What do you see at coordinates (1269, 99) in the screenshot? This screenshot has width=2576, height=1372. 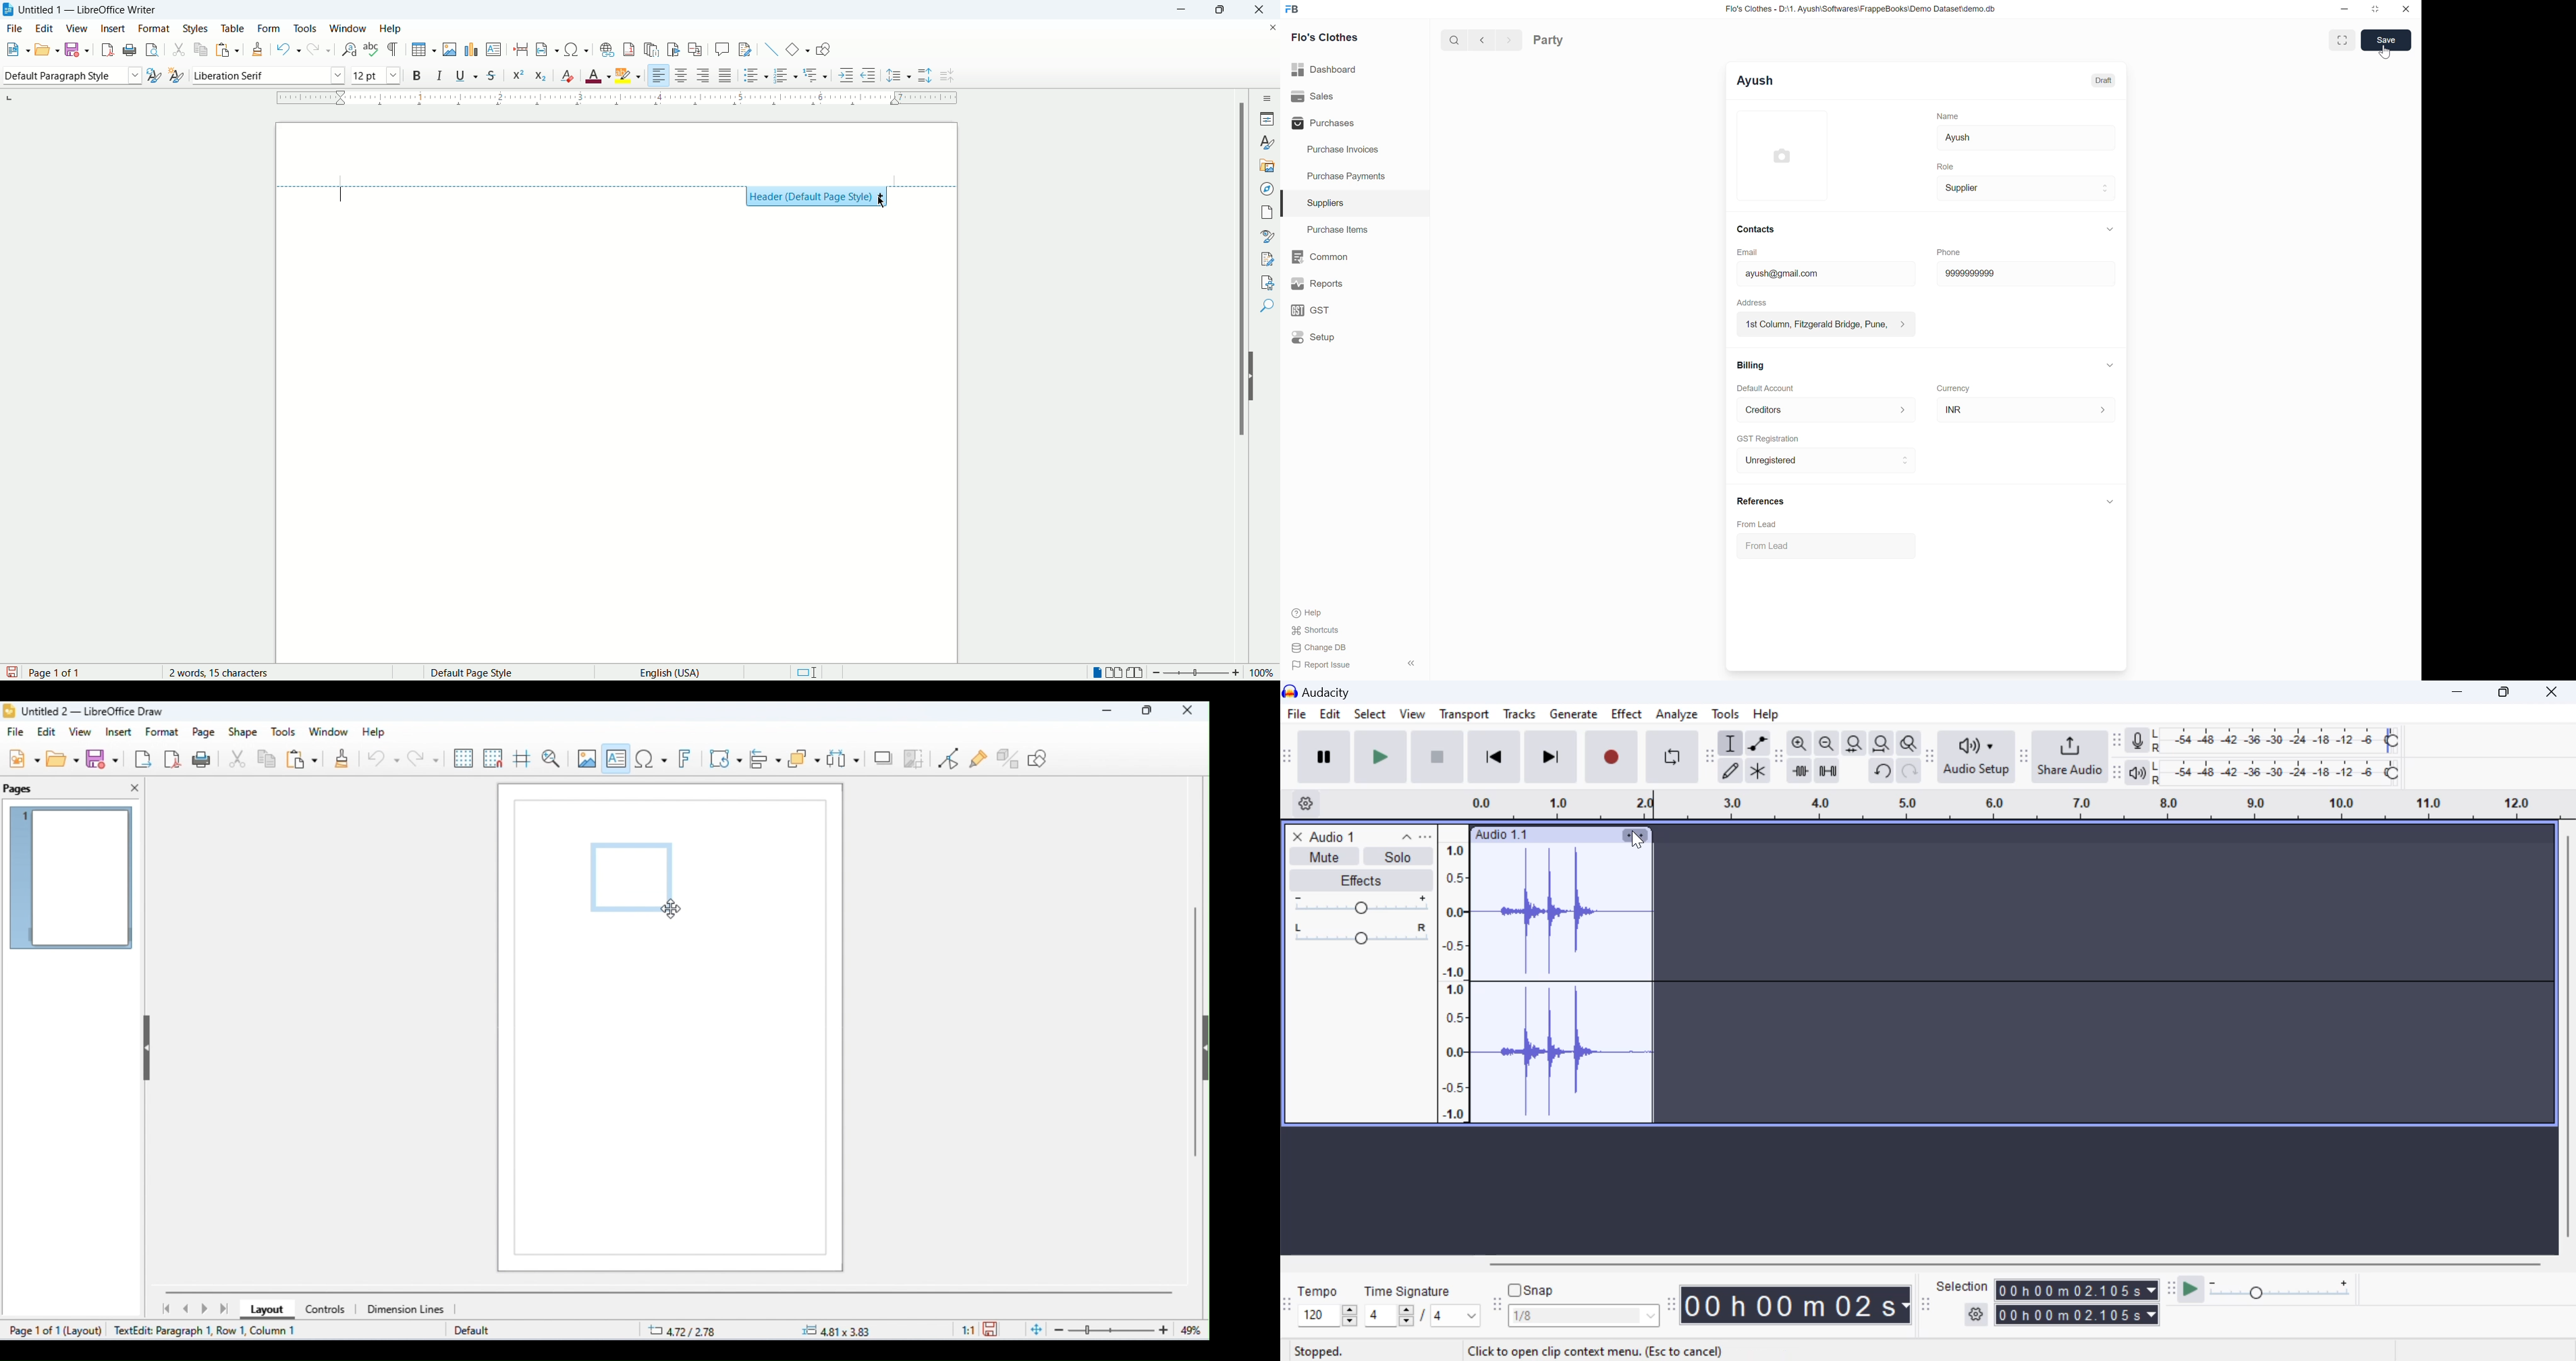 I see `sidebar settings` at bounding box center [1269, 99].